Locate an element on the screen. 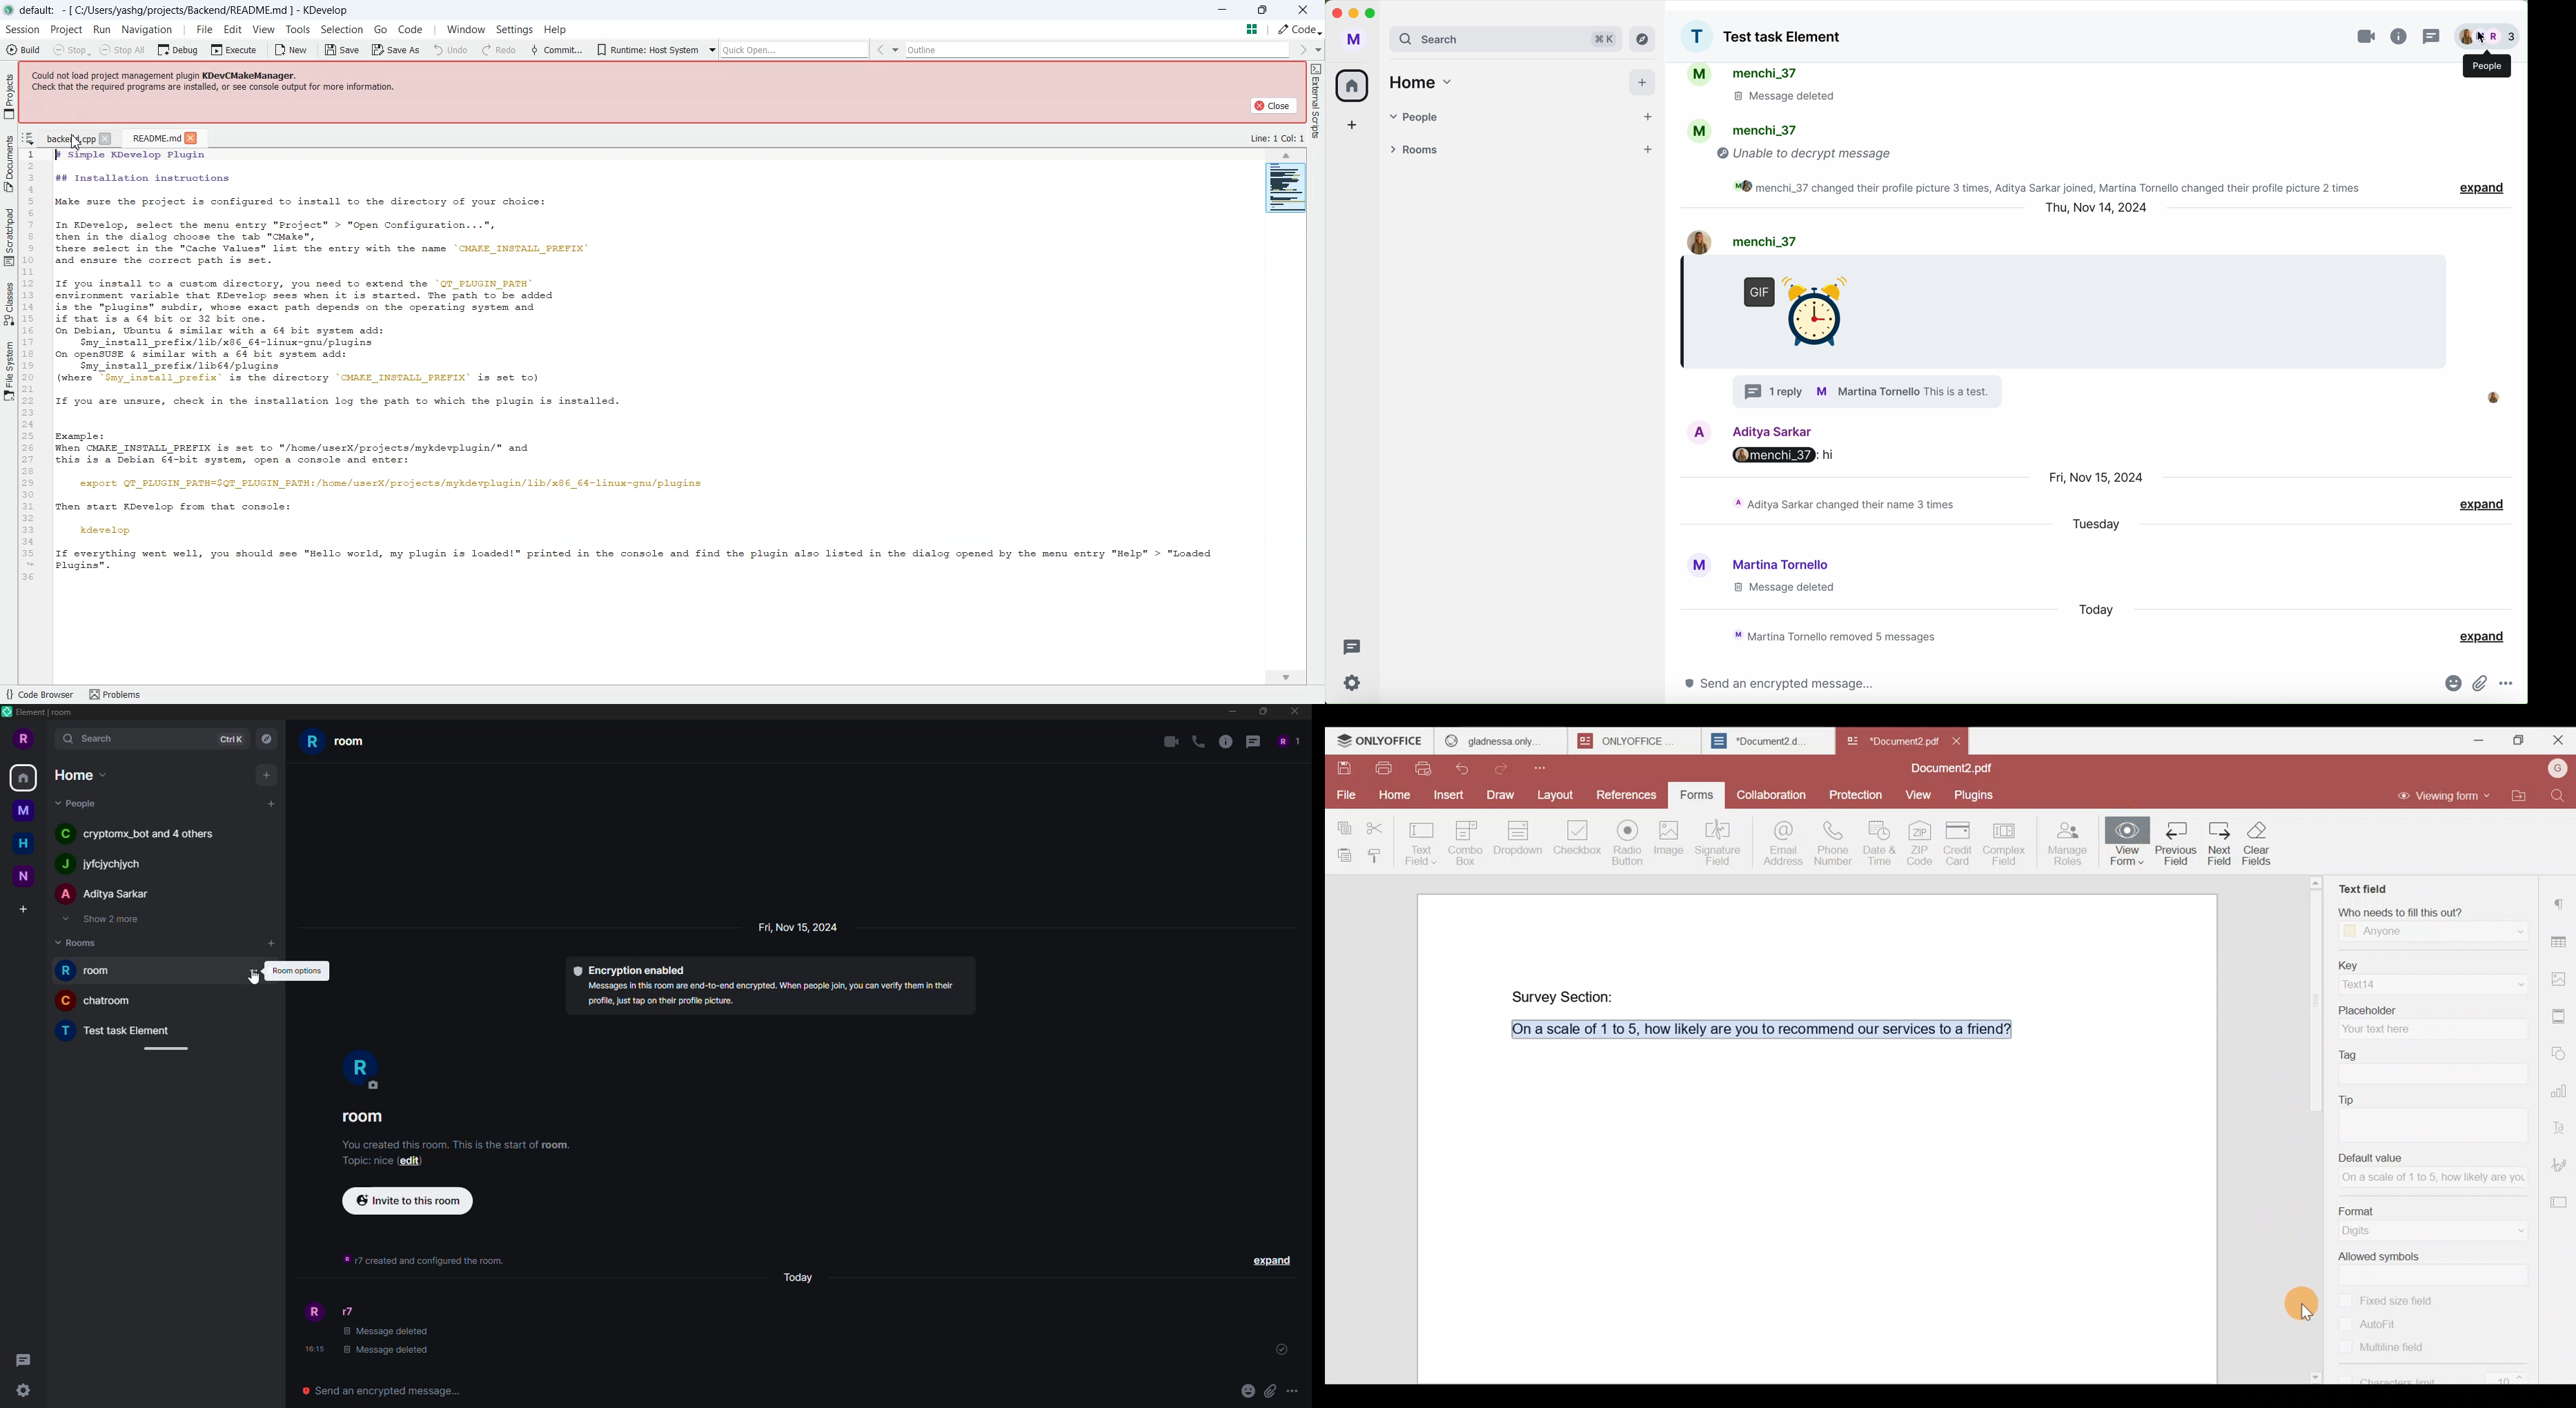 Image resolution: width=2576 pixels, height=1428 pixels. r is located at coordinates (22, 740).